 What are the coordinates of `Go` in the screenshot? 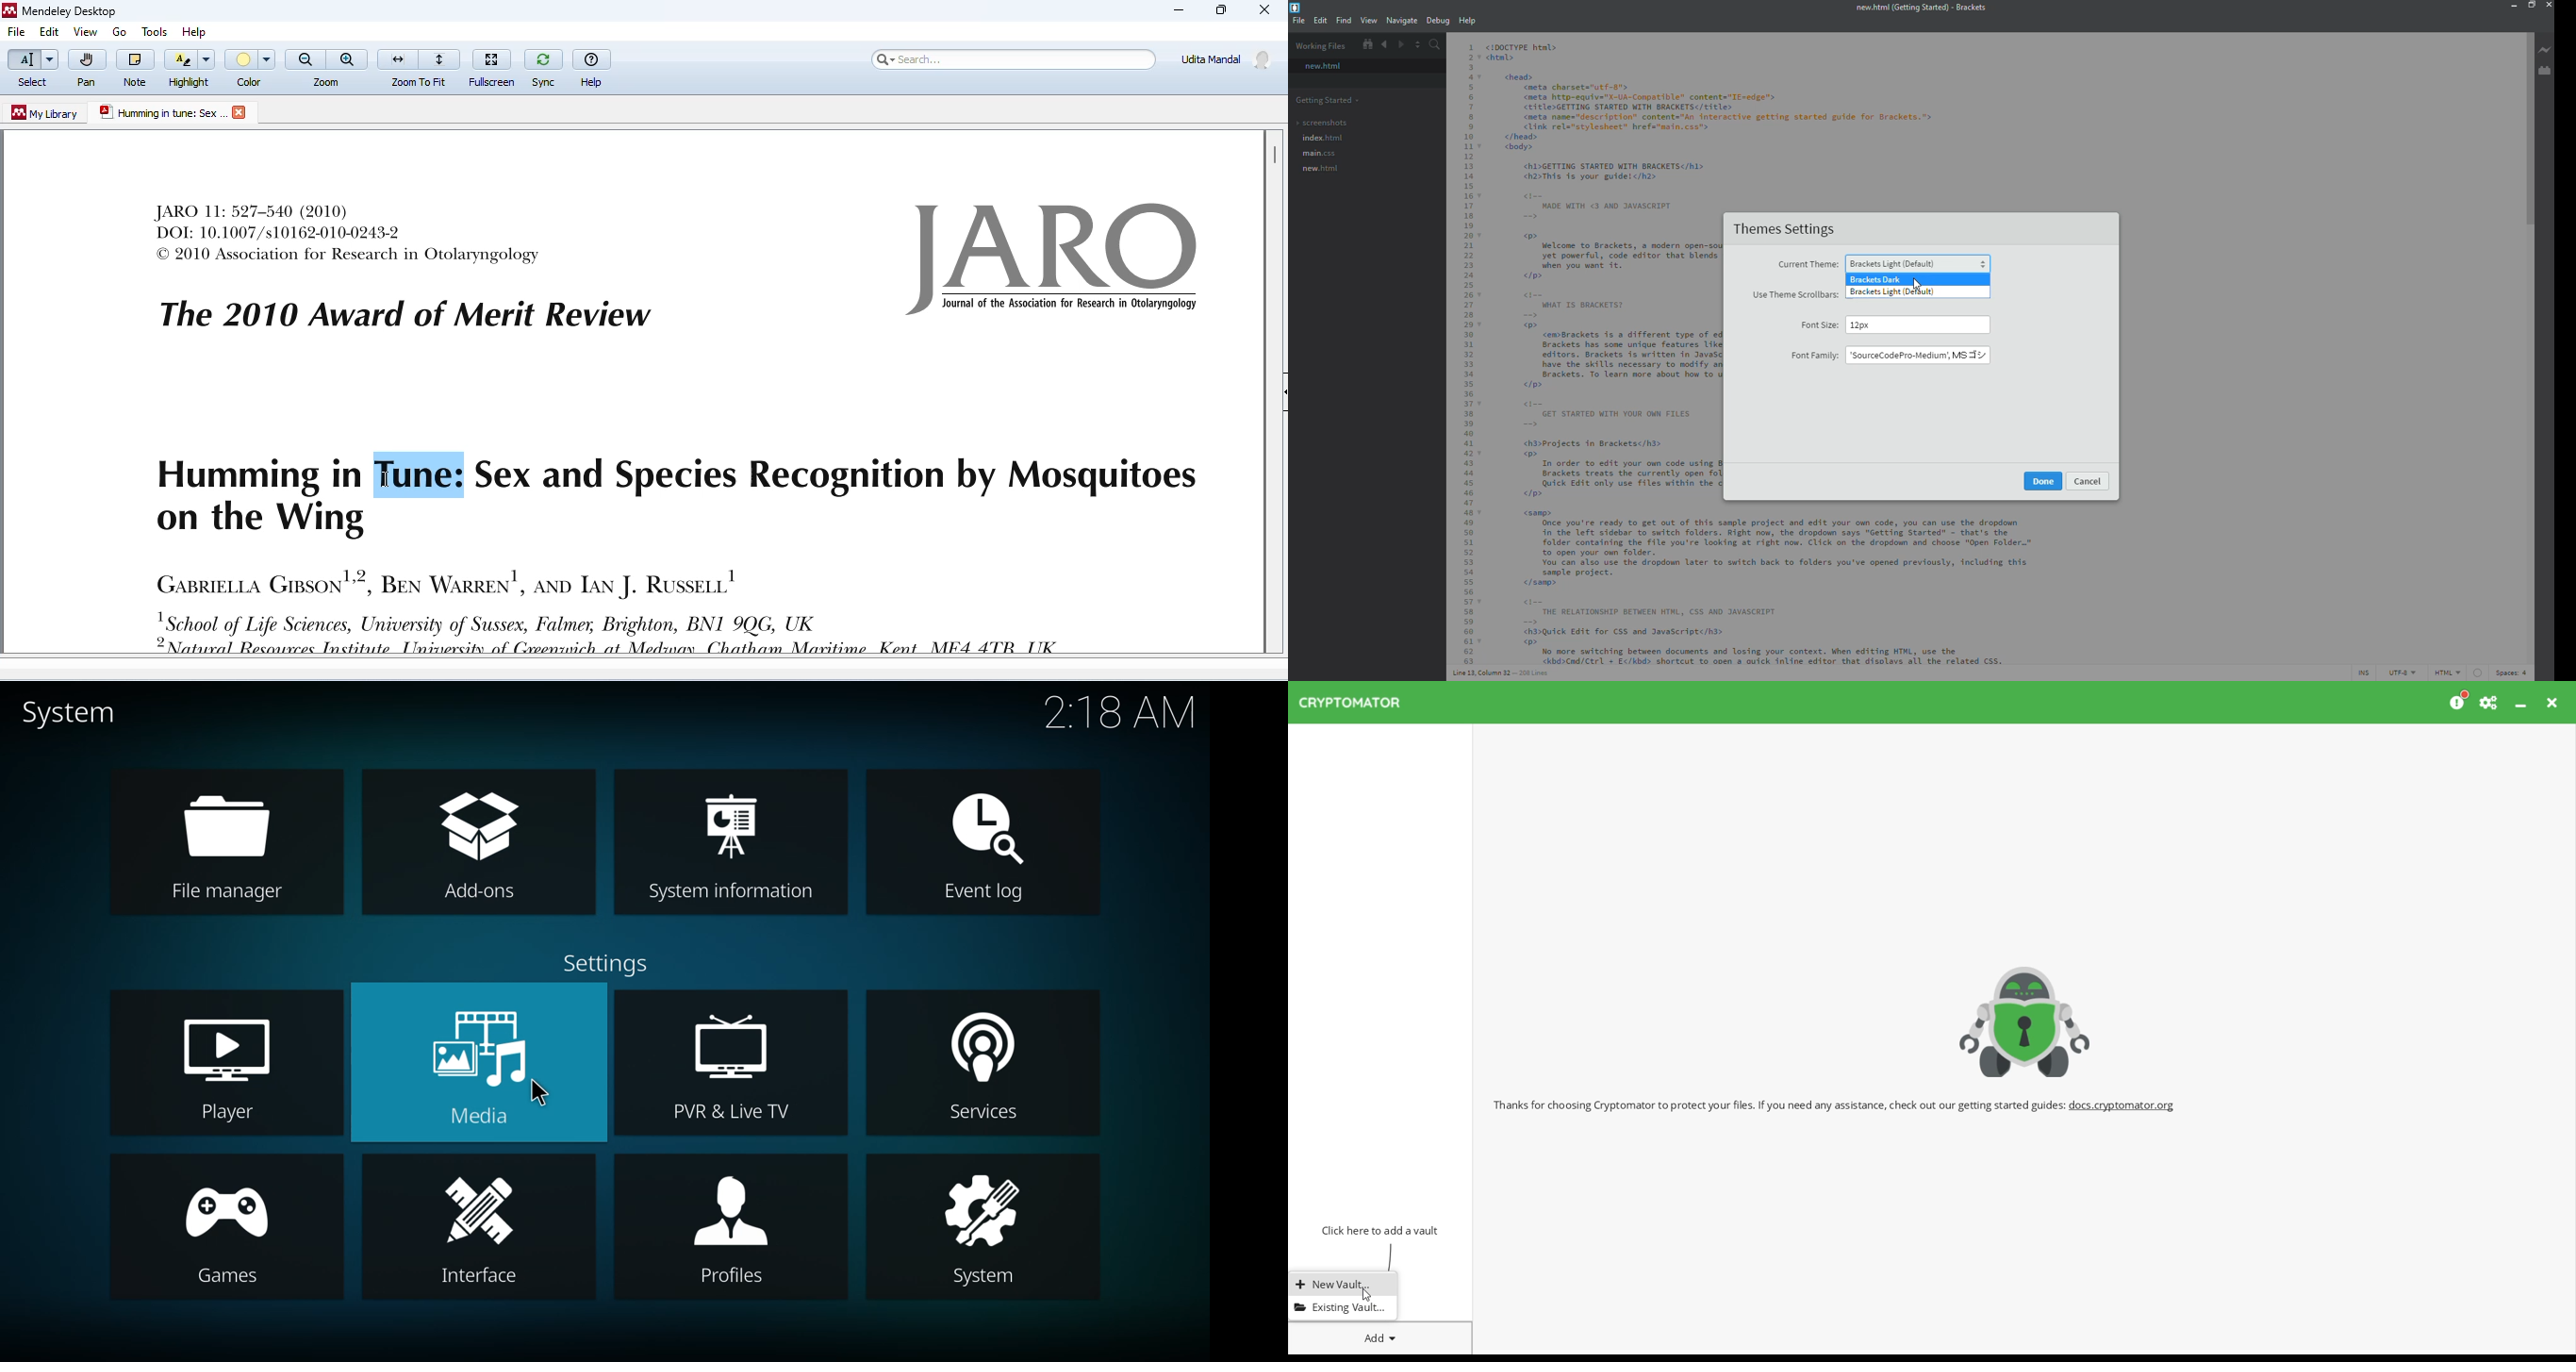 It's located at (122, 32).